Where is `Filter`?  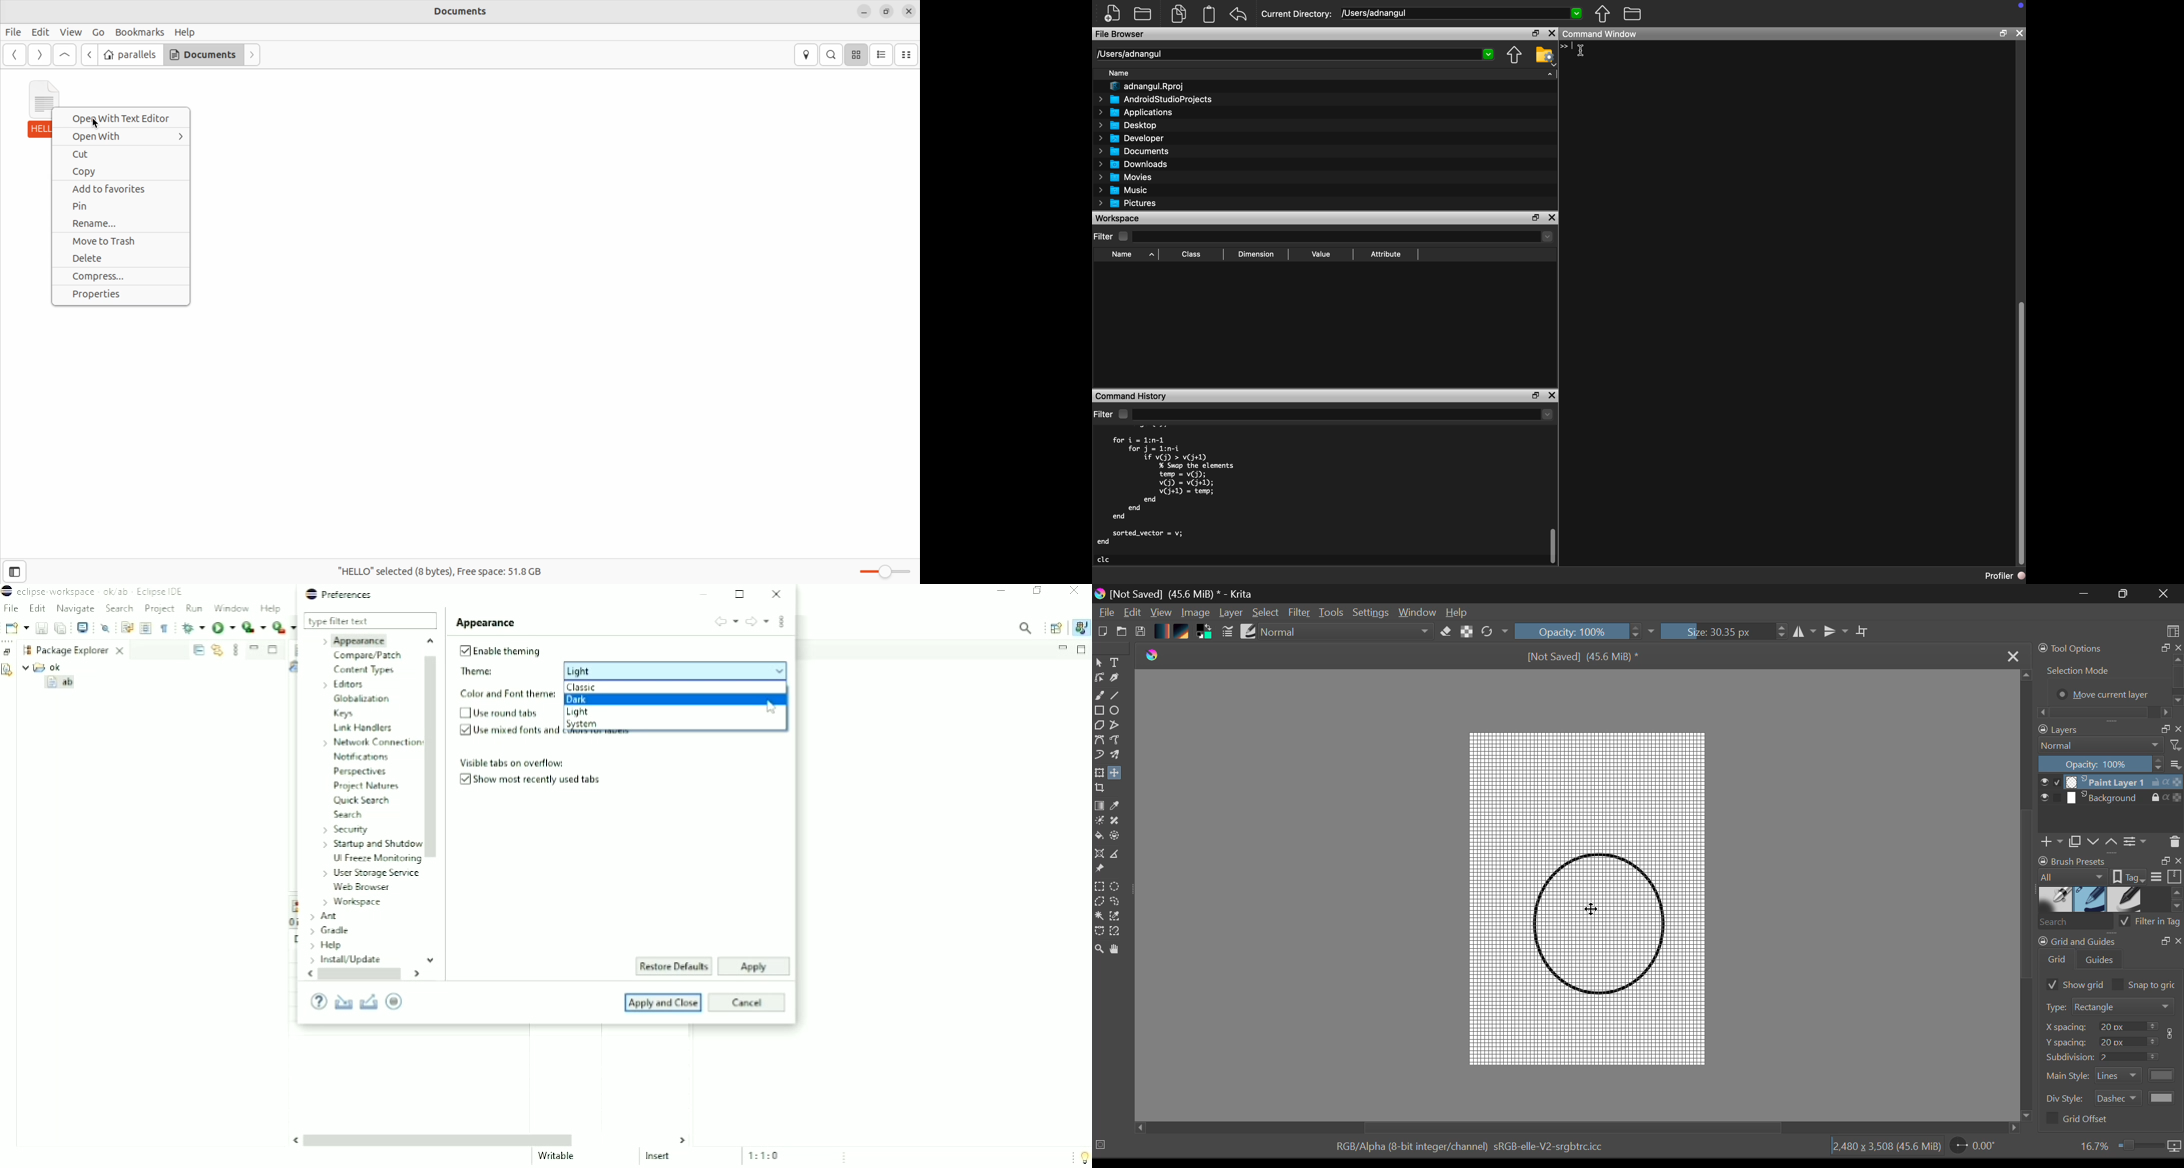 Filter is located at coordinates (1298, 613).